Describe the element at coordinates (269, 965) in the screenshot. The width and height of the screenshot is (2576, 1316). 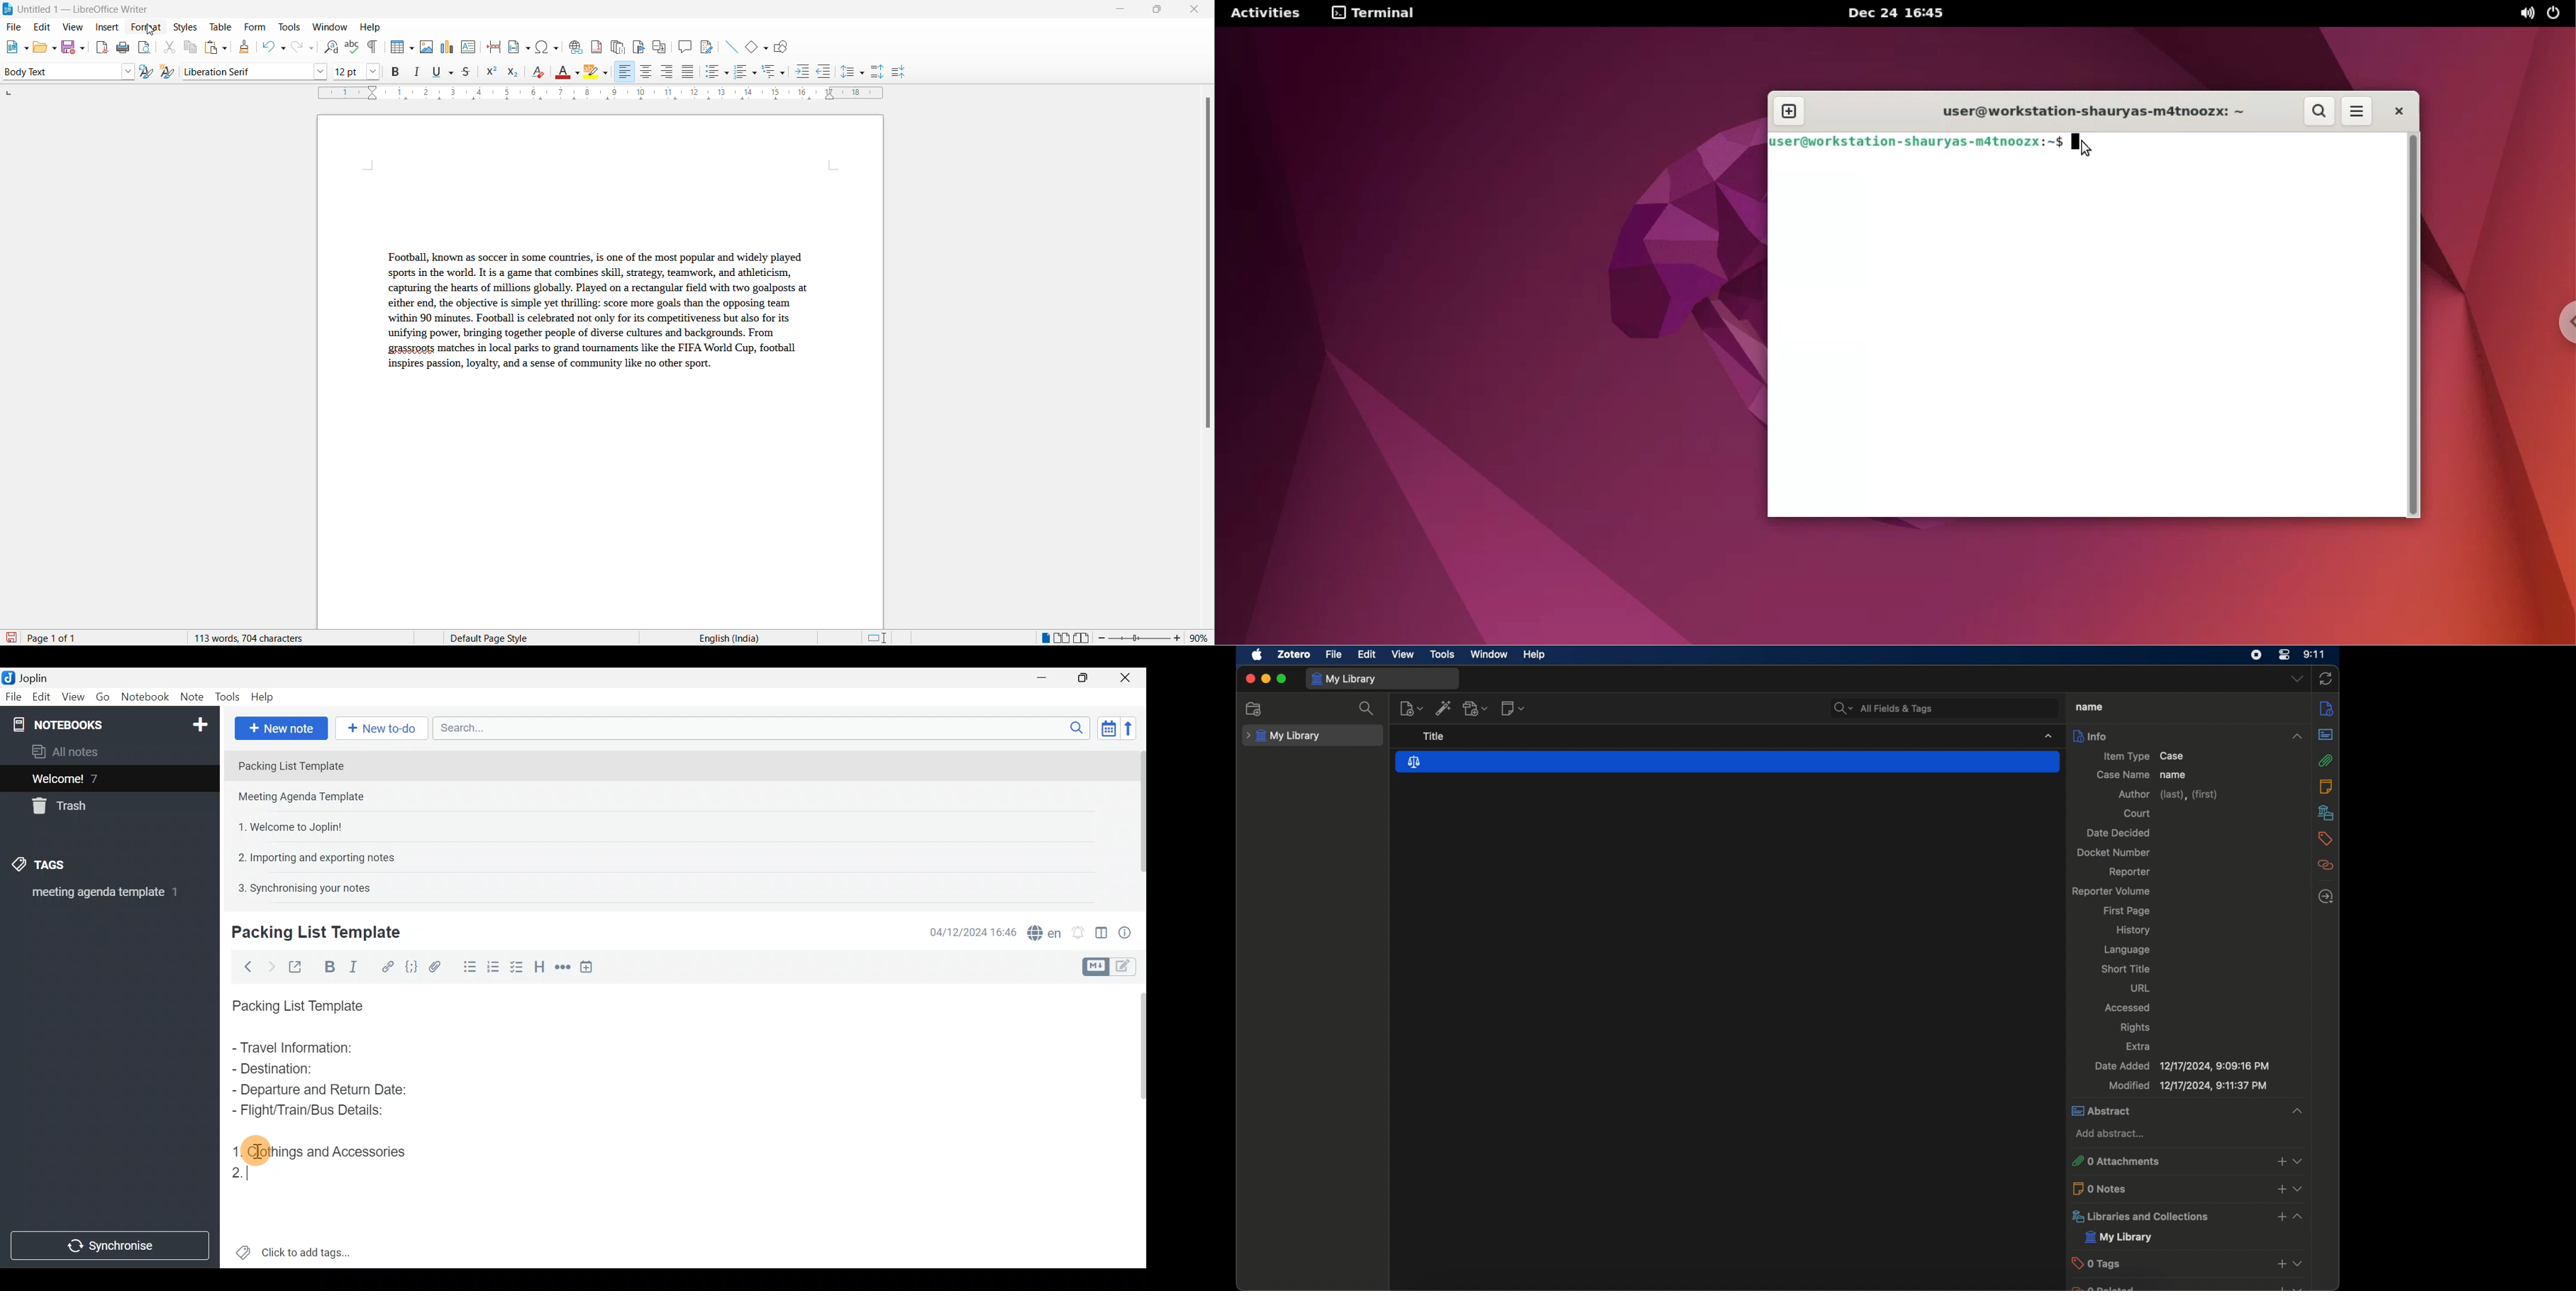
I see `Forward` at that location.